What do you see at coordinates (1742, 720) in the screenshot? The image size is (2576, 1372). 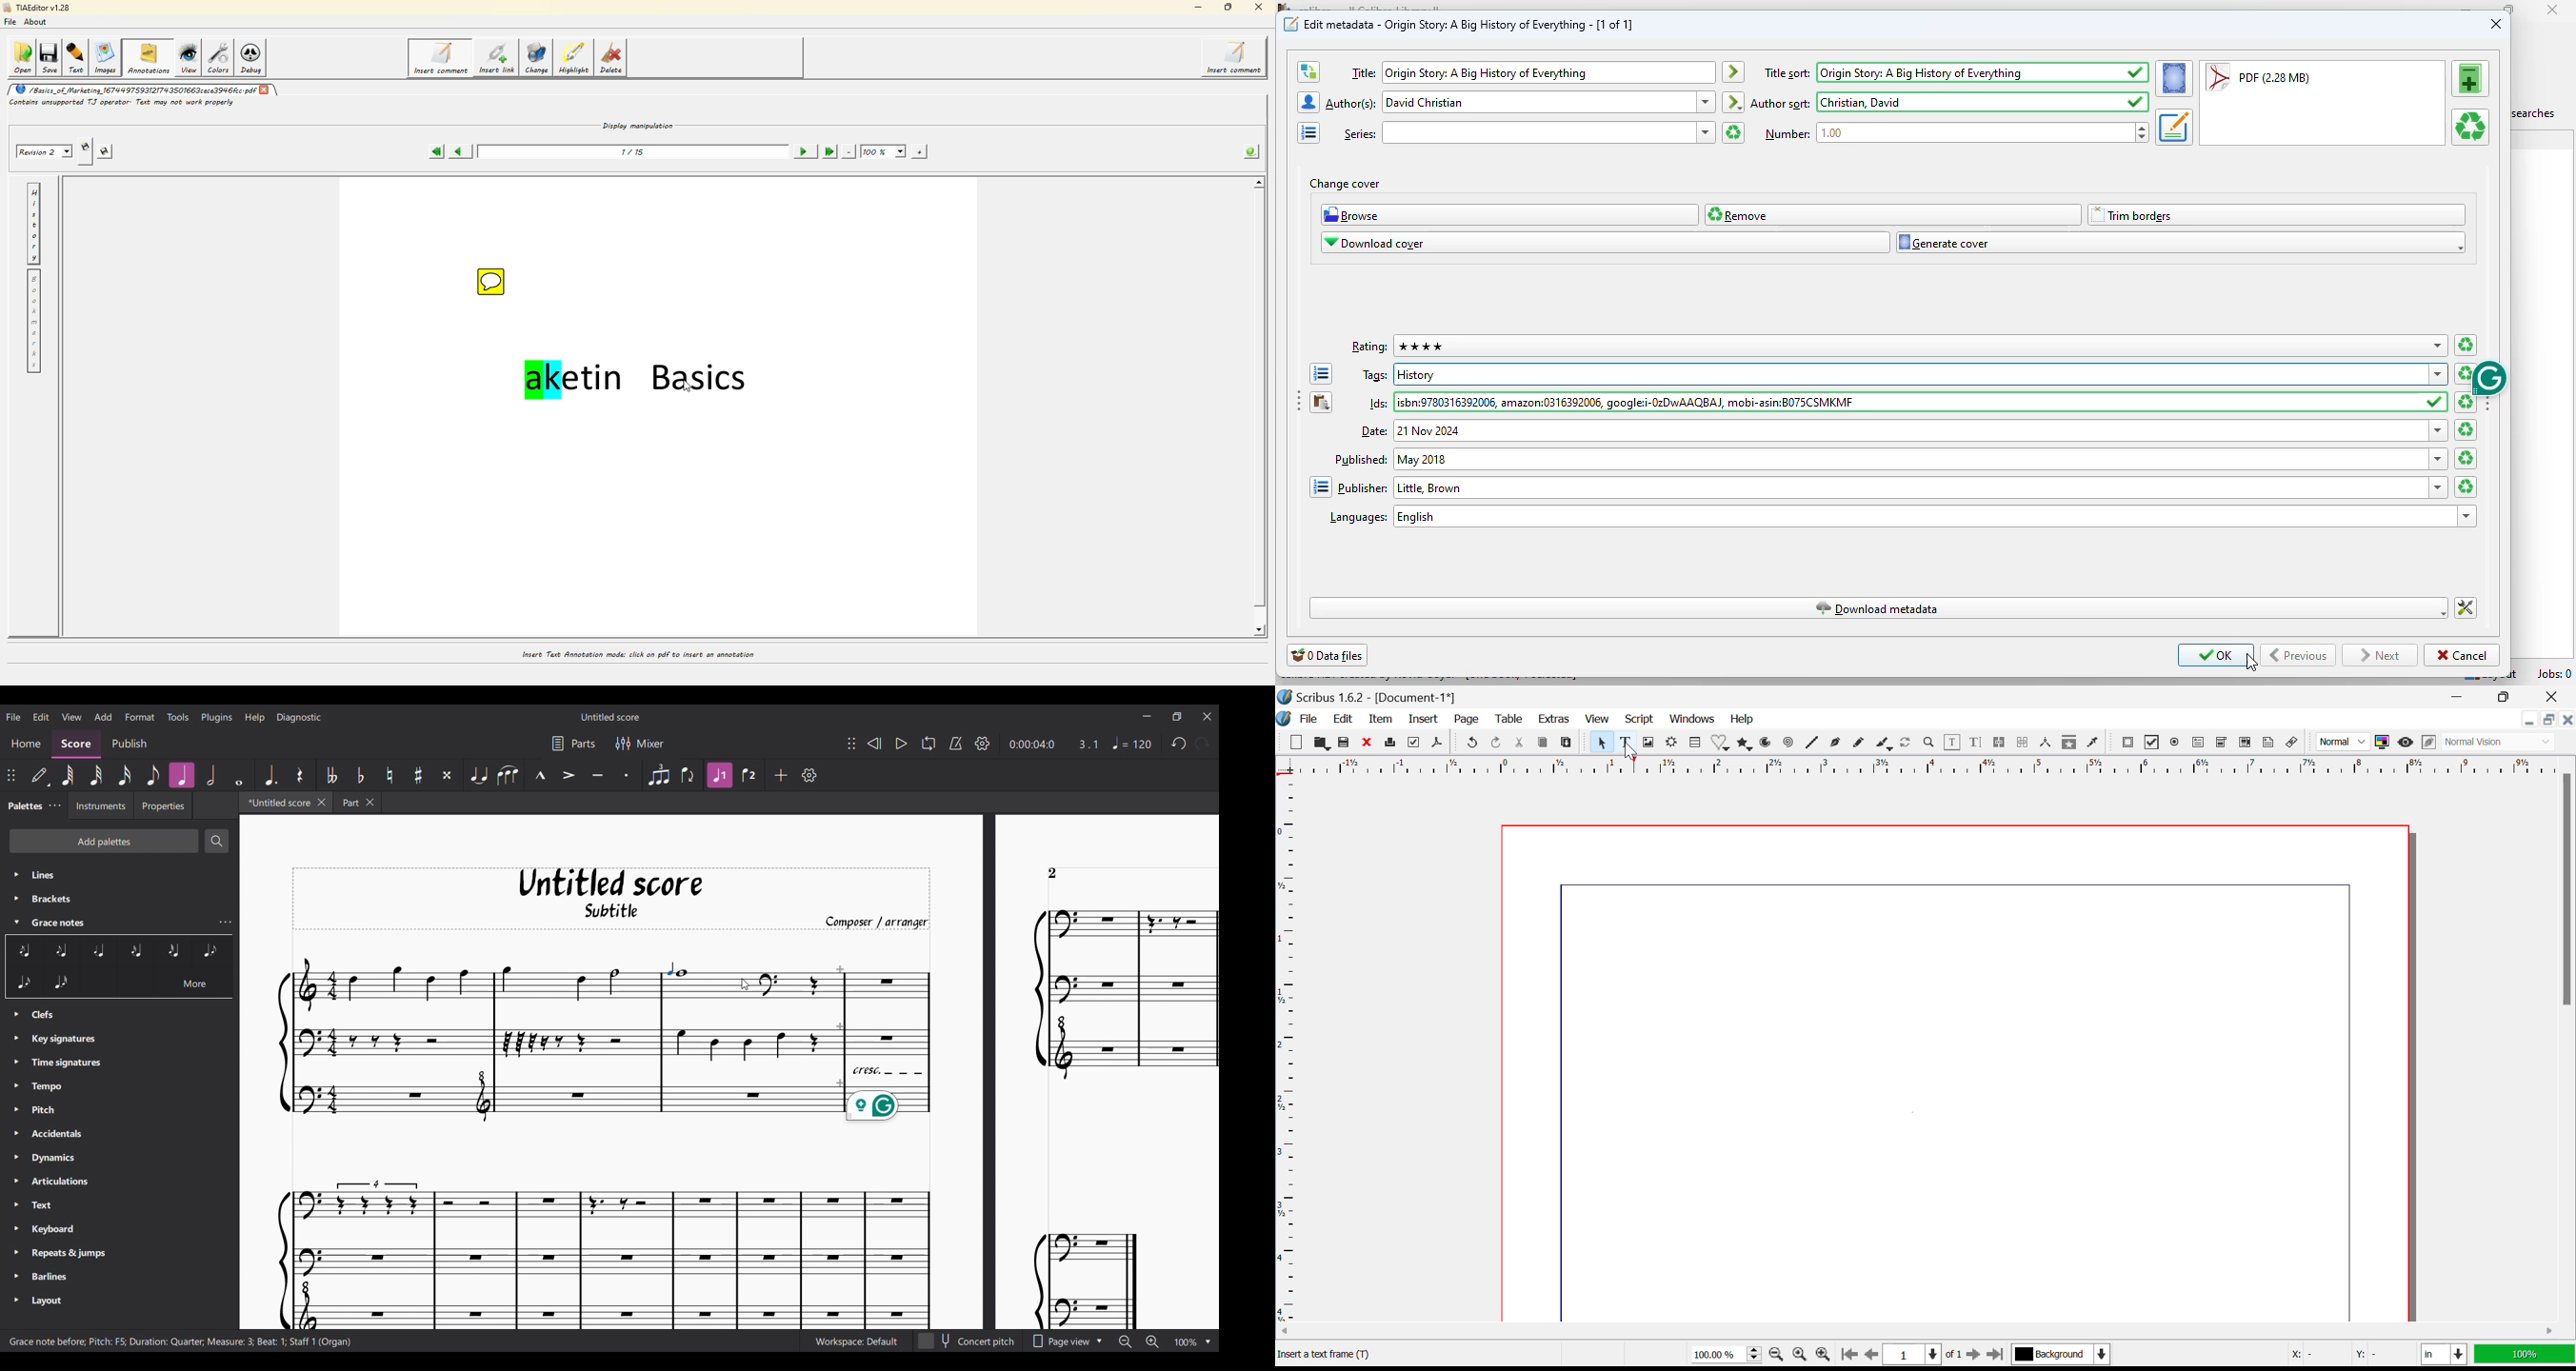 I see `Help` at bounding box center [1742, 720].